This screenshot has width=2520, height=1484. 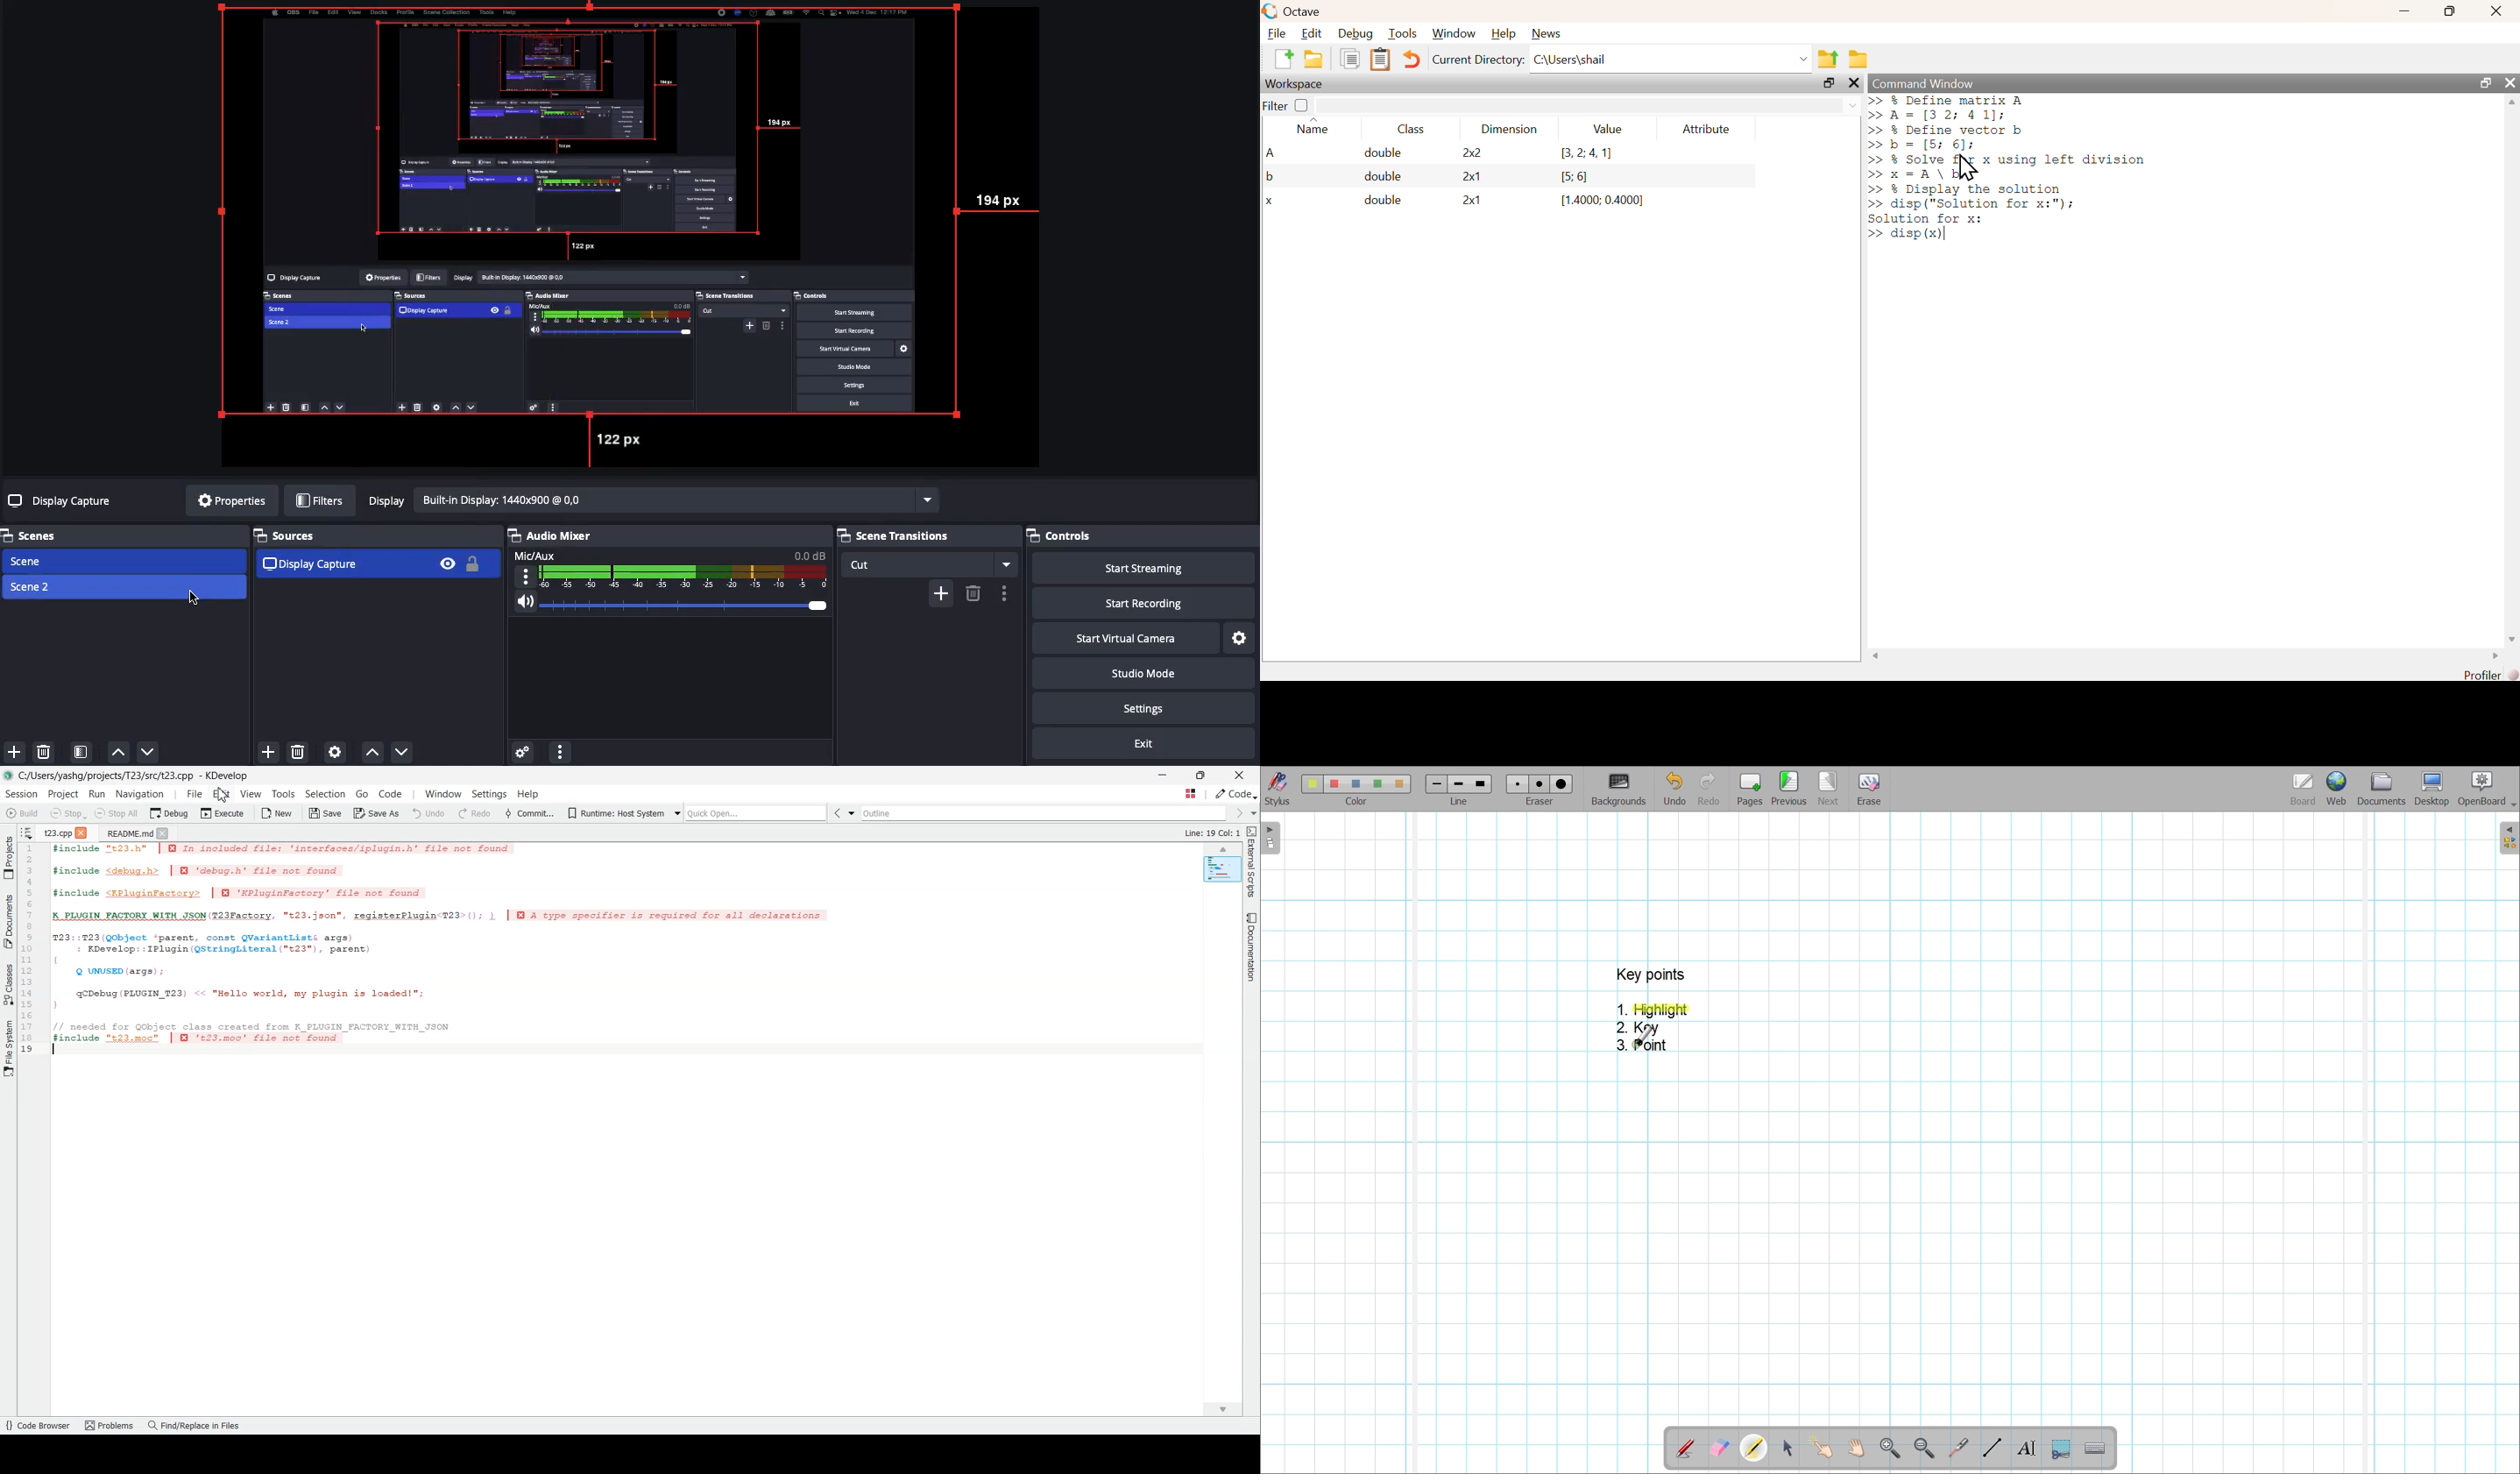 What do you see at coordinates (194, 793) in the screenshot?
I see `File` at bounding box center [194, 793].